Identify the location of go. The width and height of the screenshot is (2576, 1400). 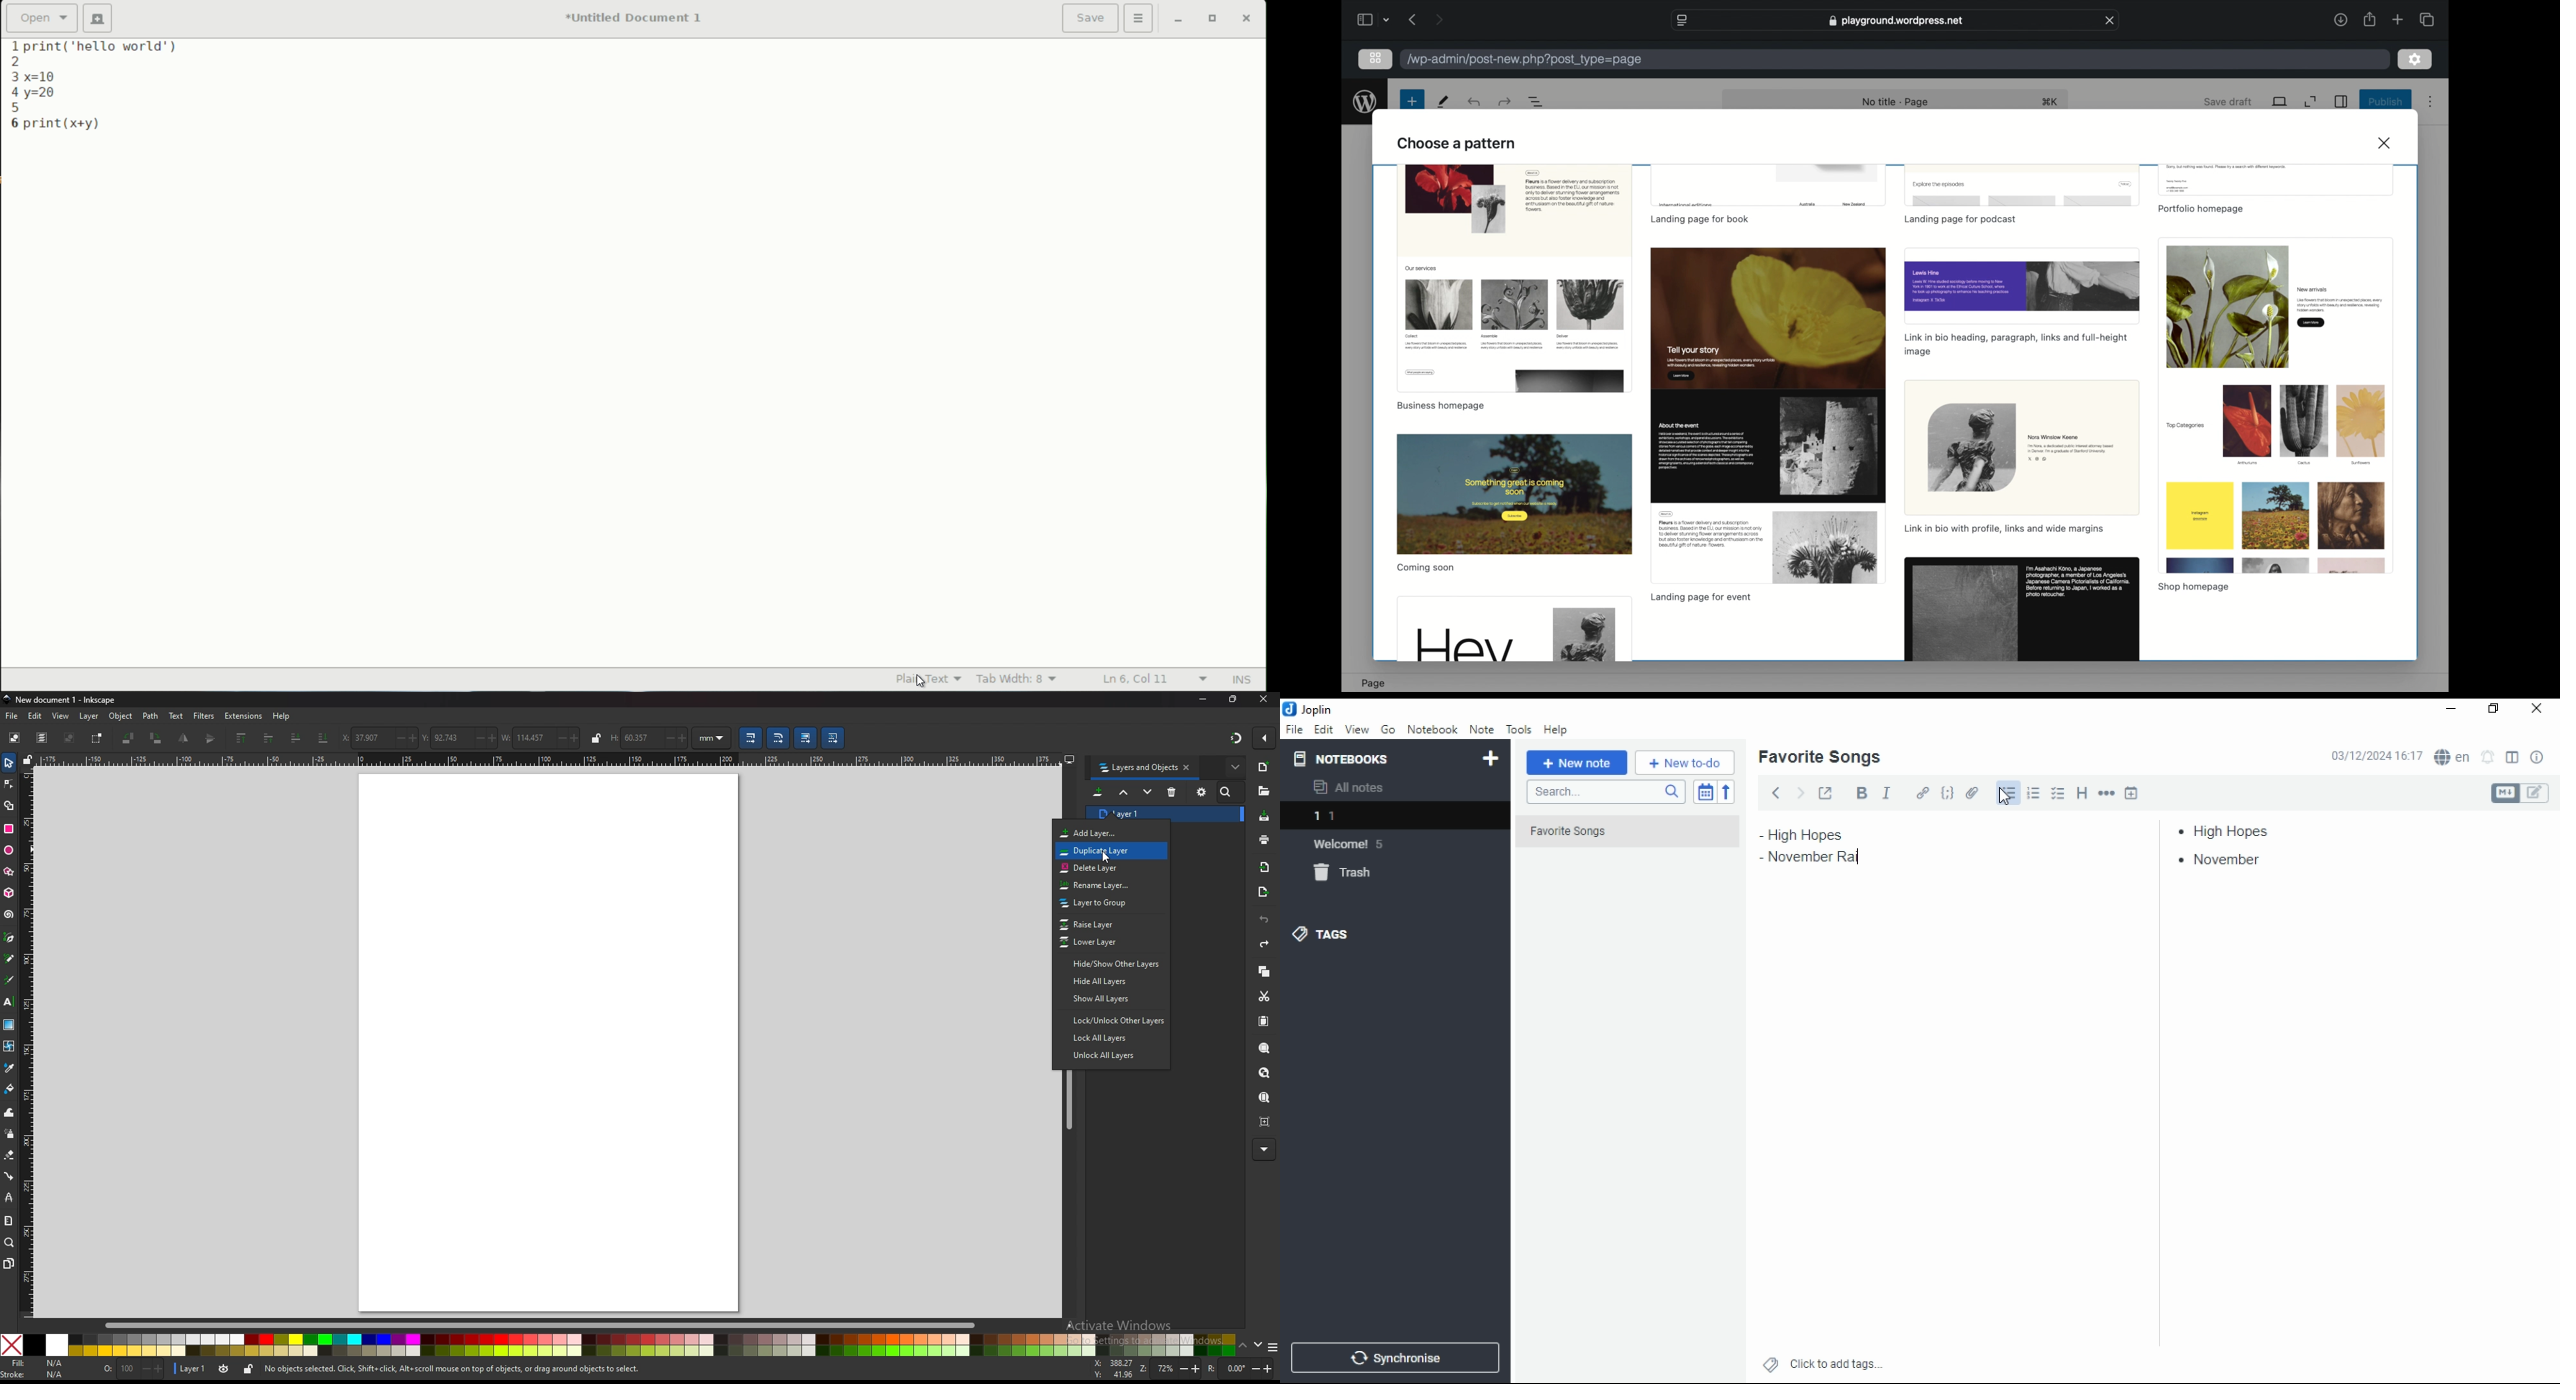
(1390, 732).